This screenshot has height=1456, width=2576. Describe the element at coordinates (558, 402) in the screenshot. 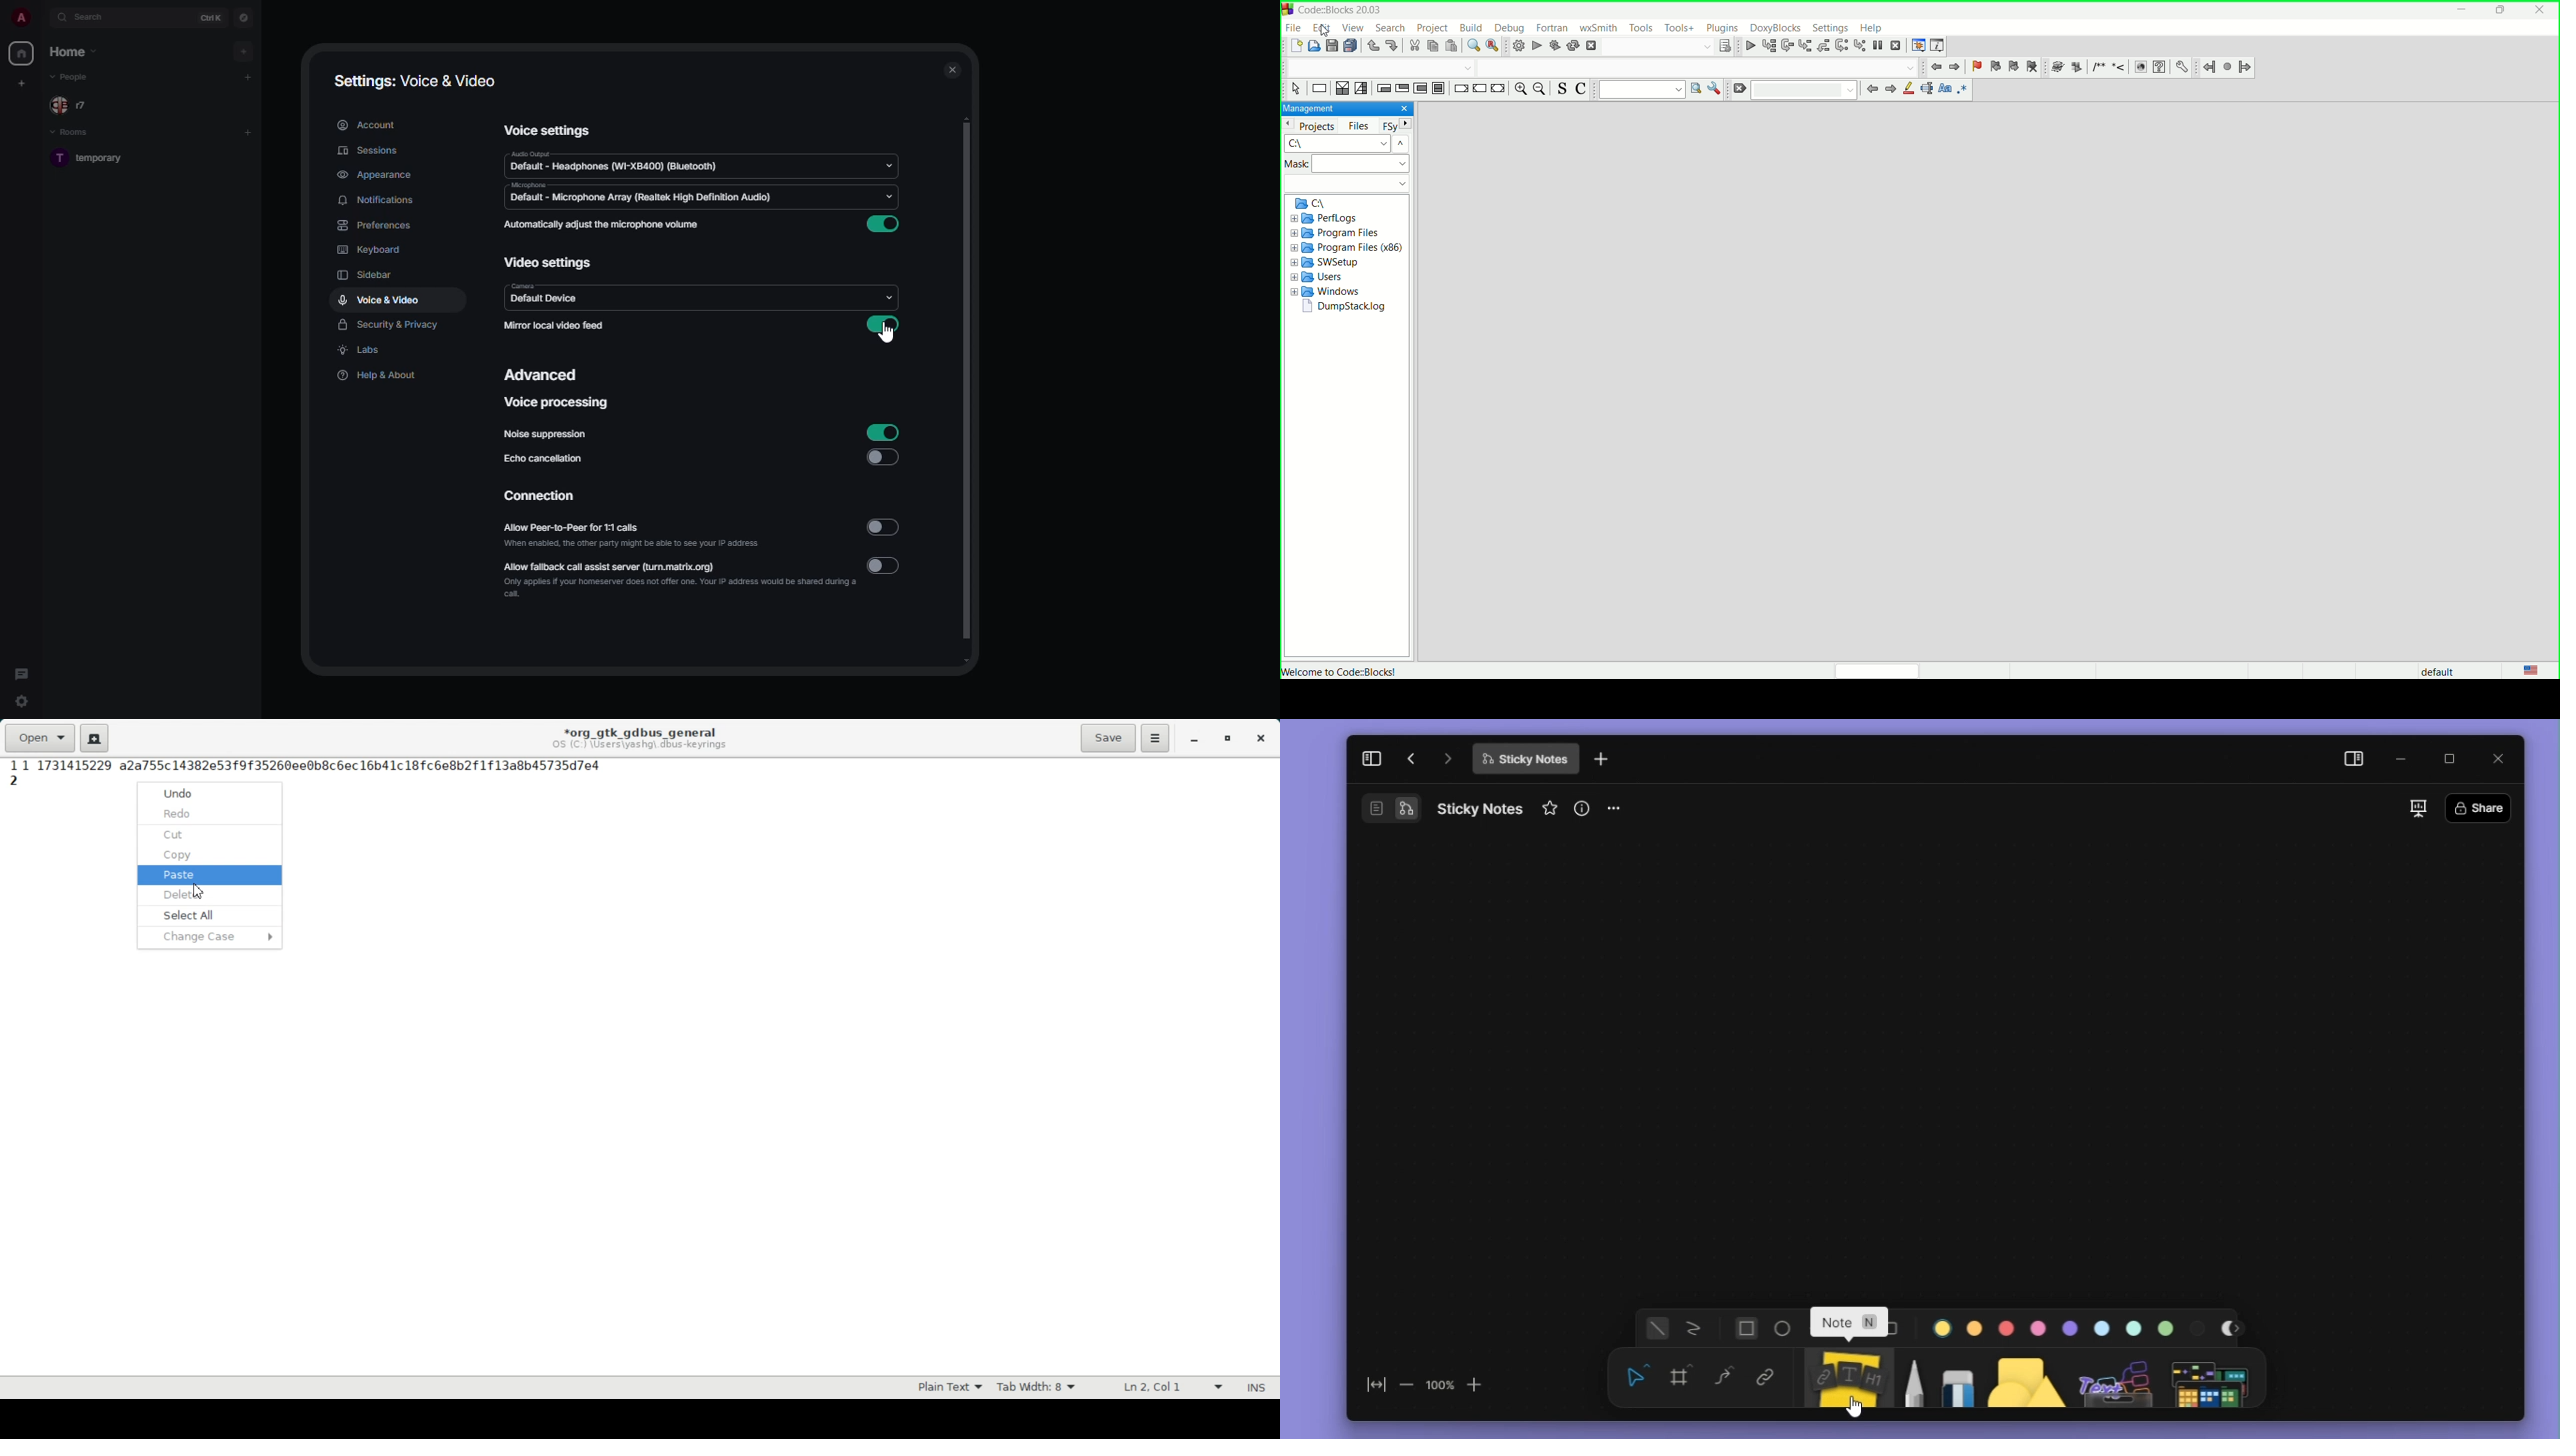

I see `voice processing` at that location.